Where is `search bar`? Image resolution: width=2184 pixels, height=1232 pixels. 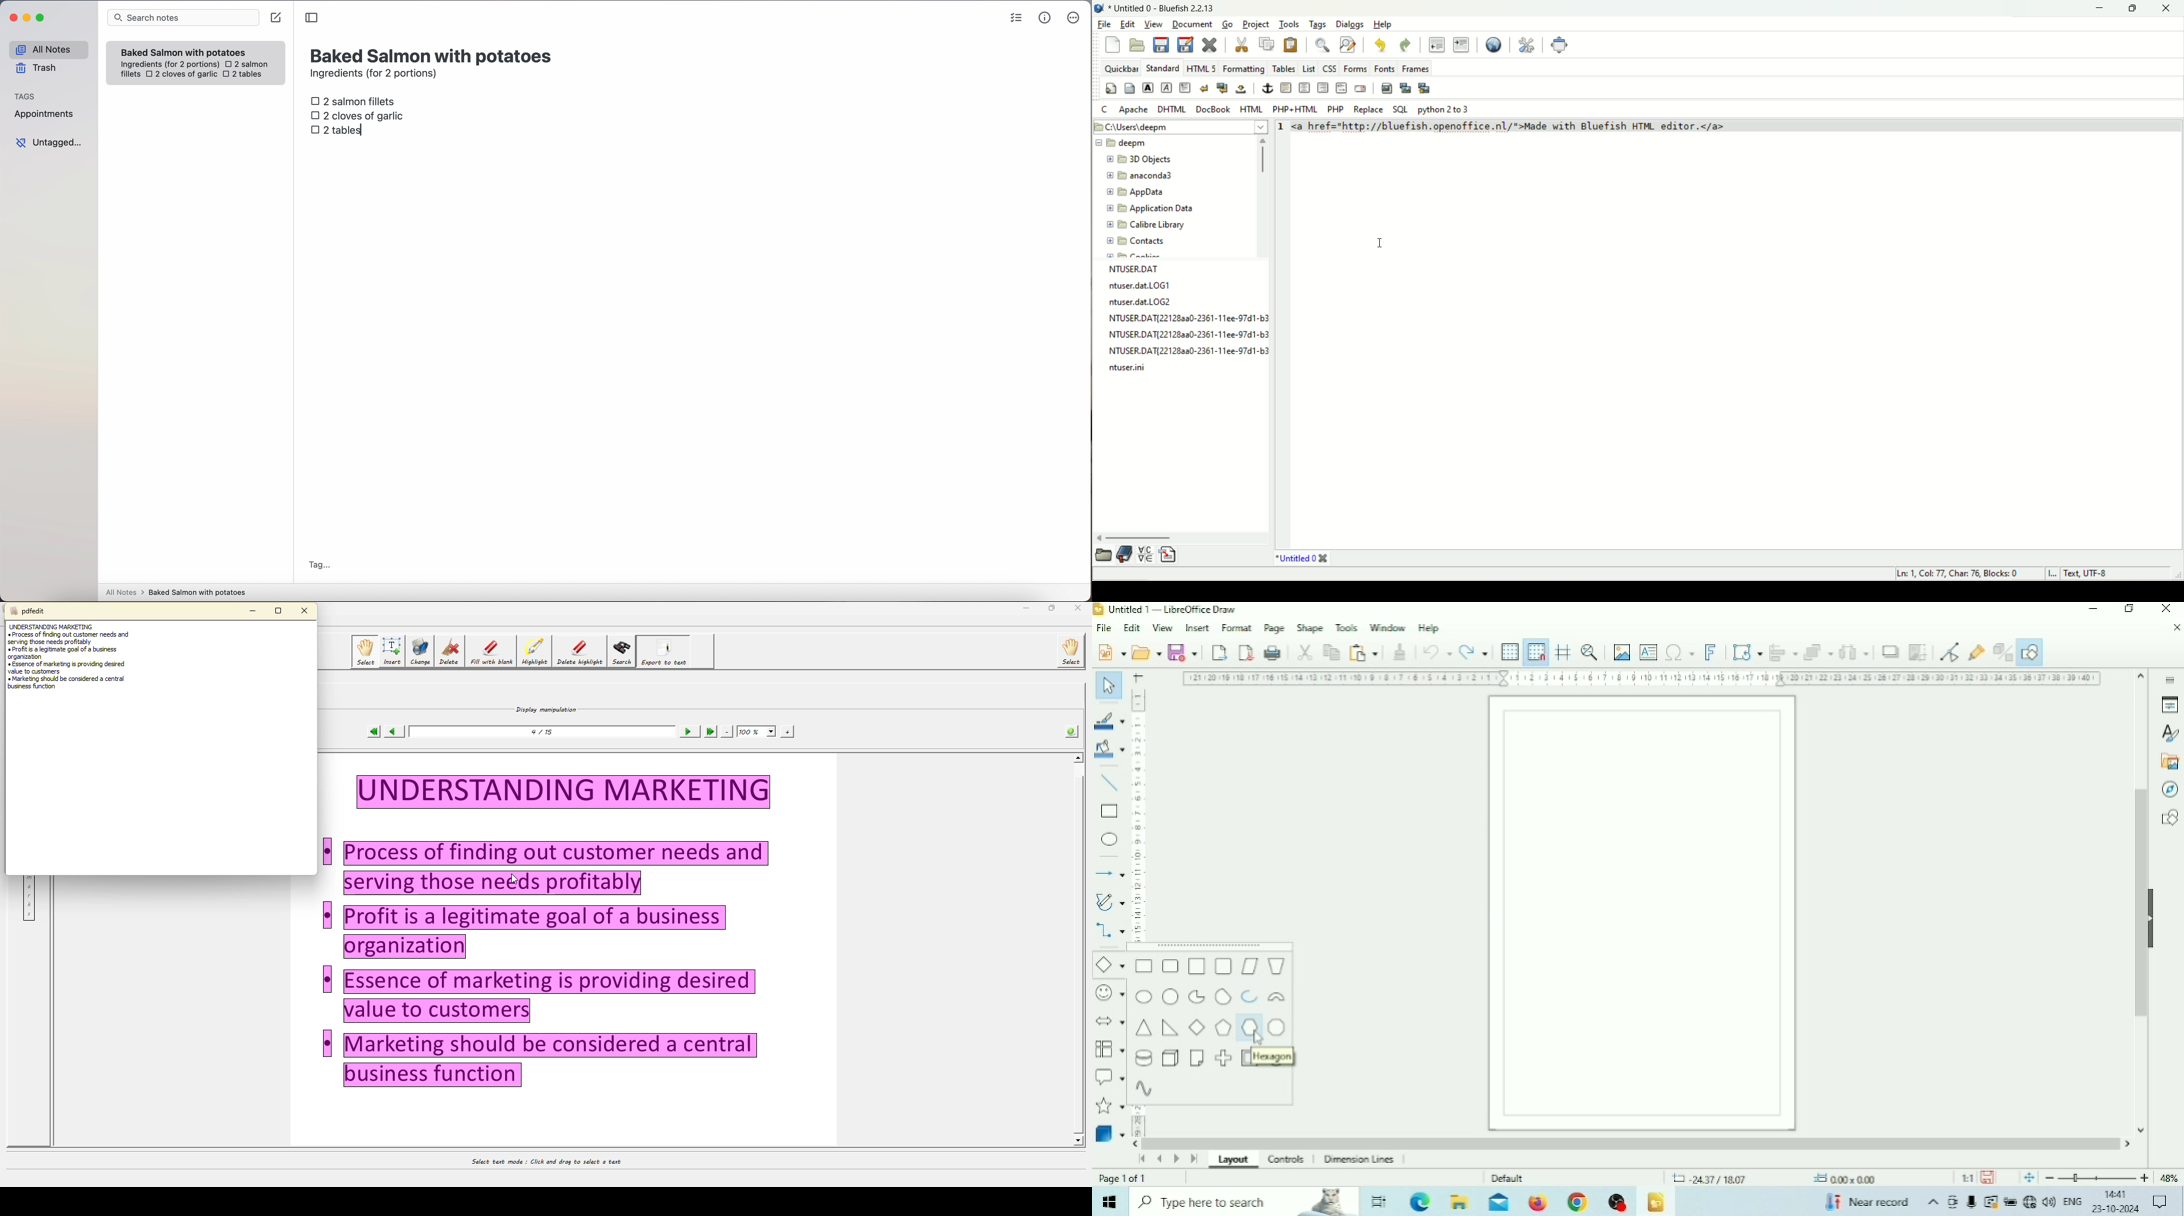 search bar is located at coordinates (182, 19).